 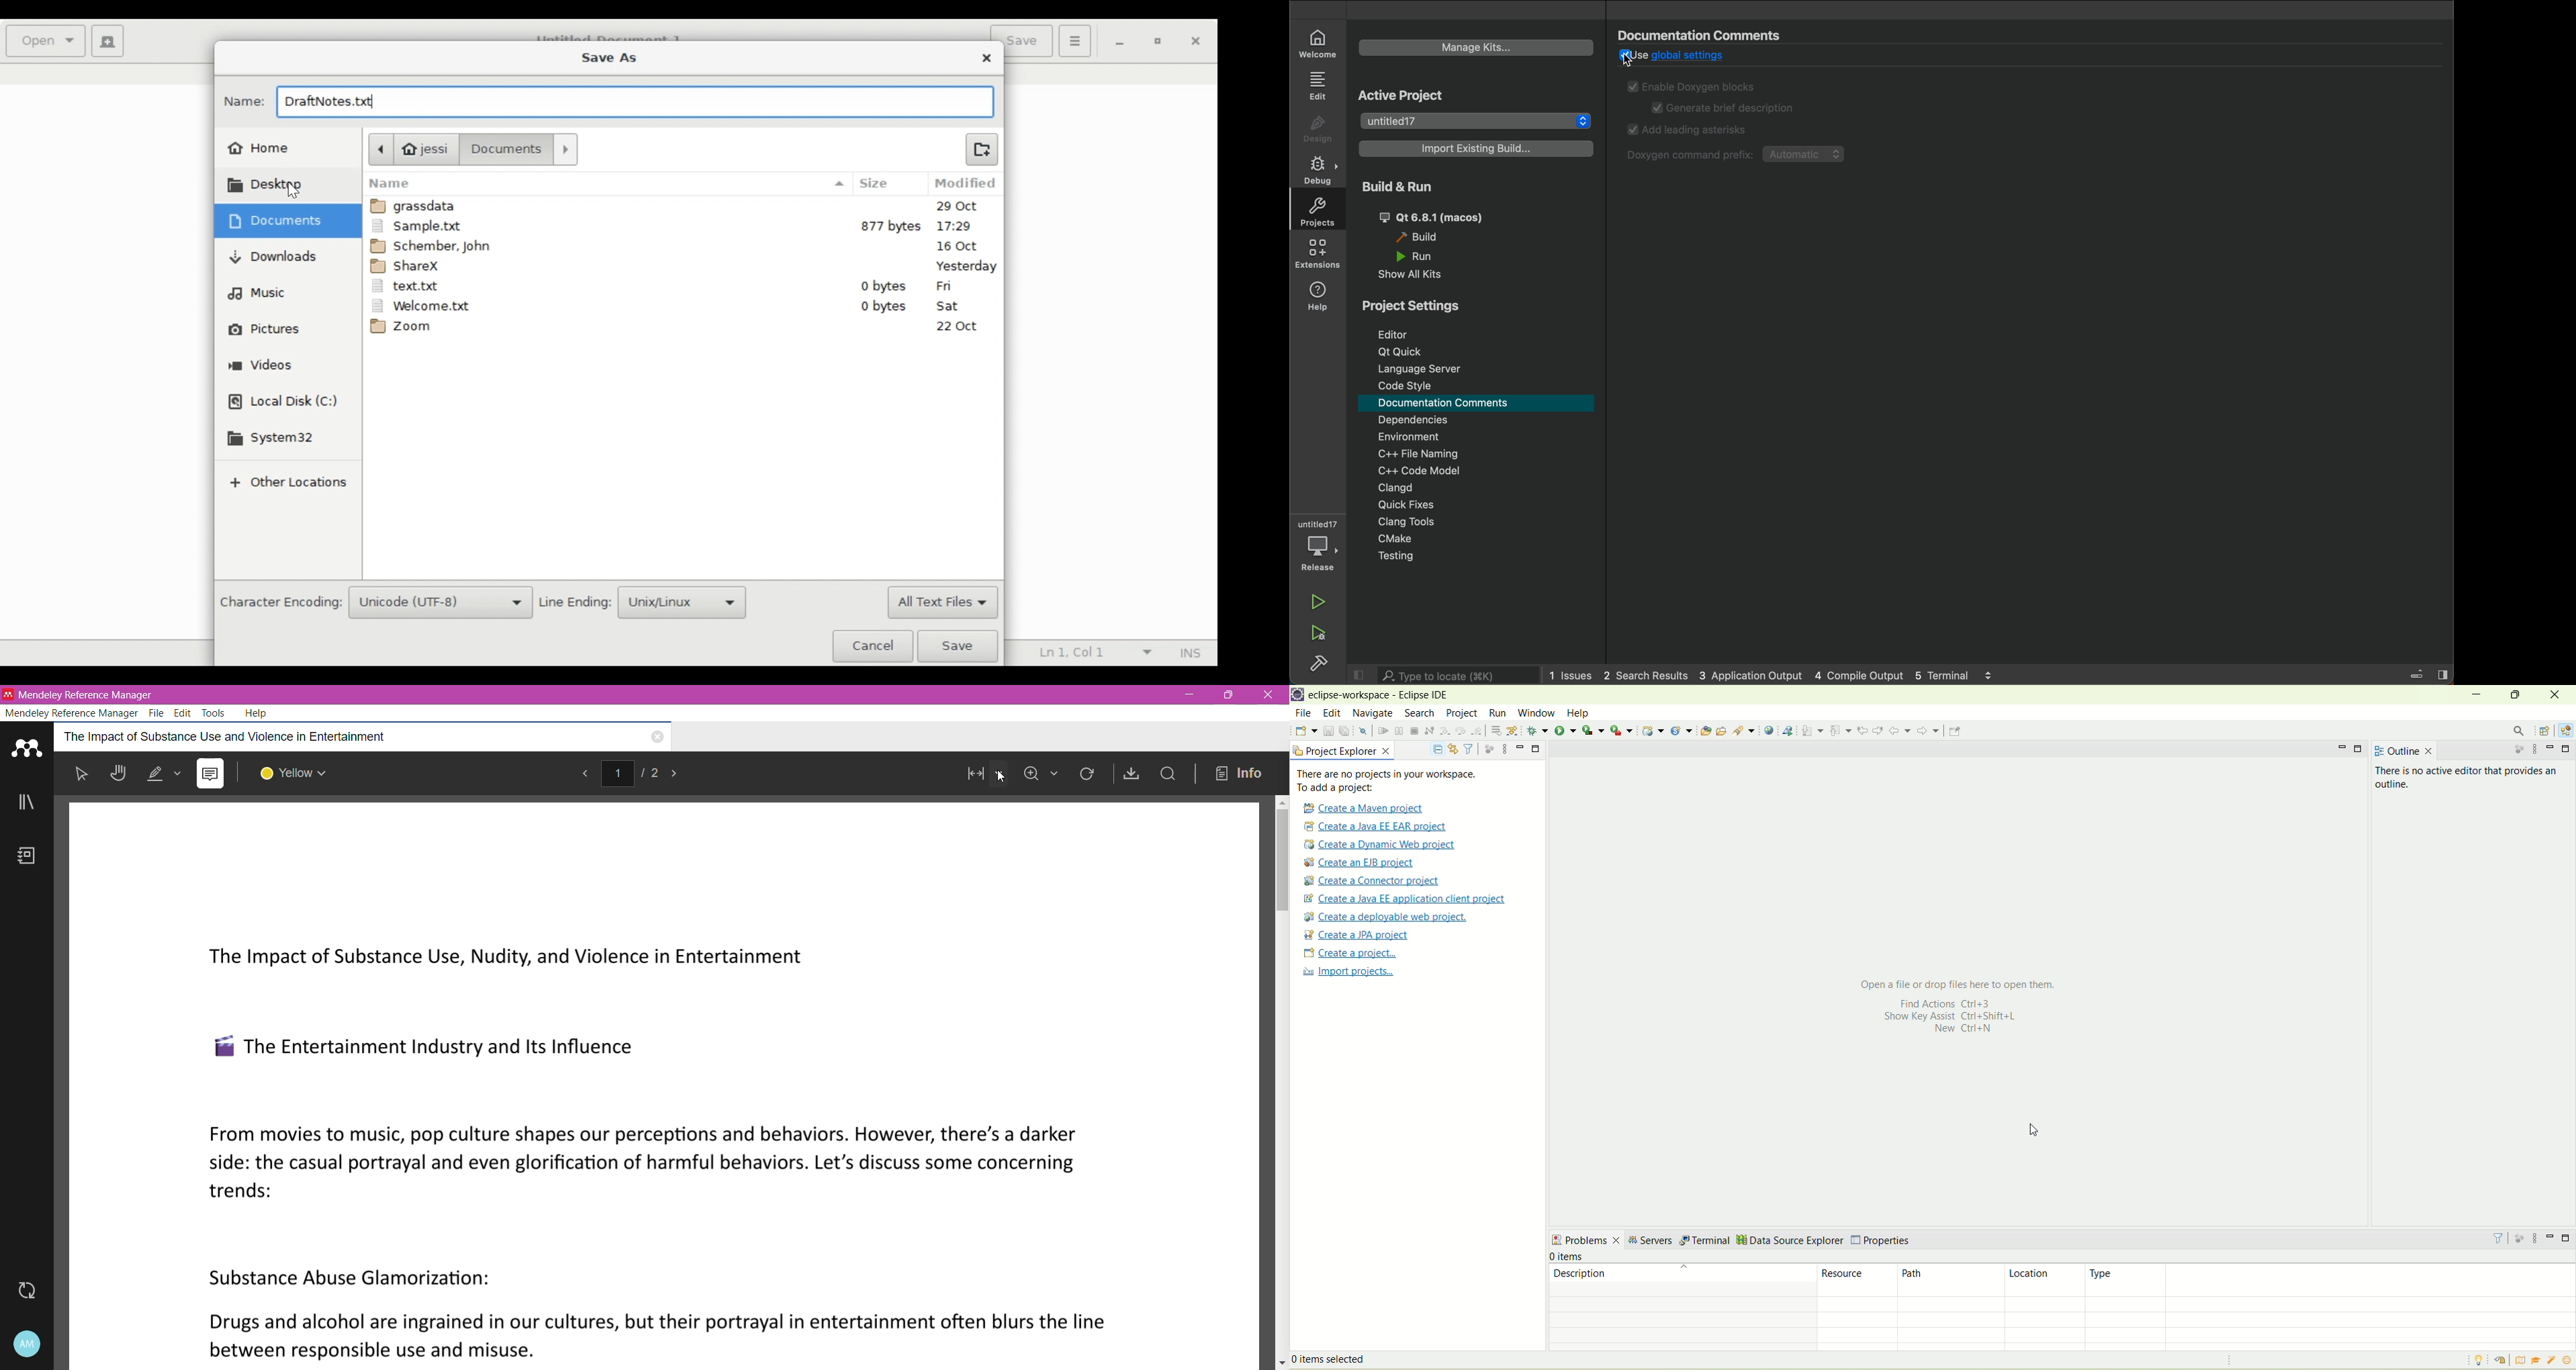 I want to click on disconnect, so click(x=1482, y=731).